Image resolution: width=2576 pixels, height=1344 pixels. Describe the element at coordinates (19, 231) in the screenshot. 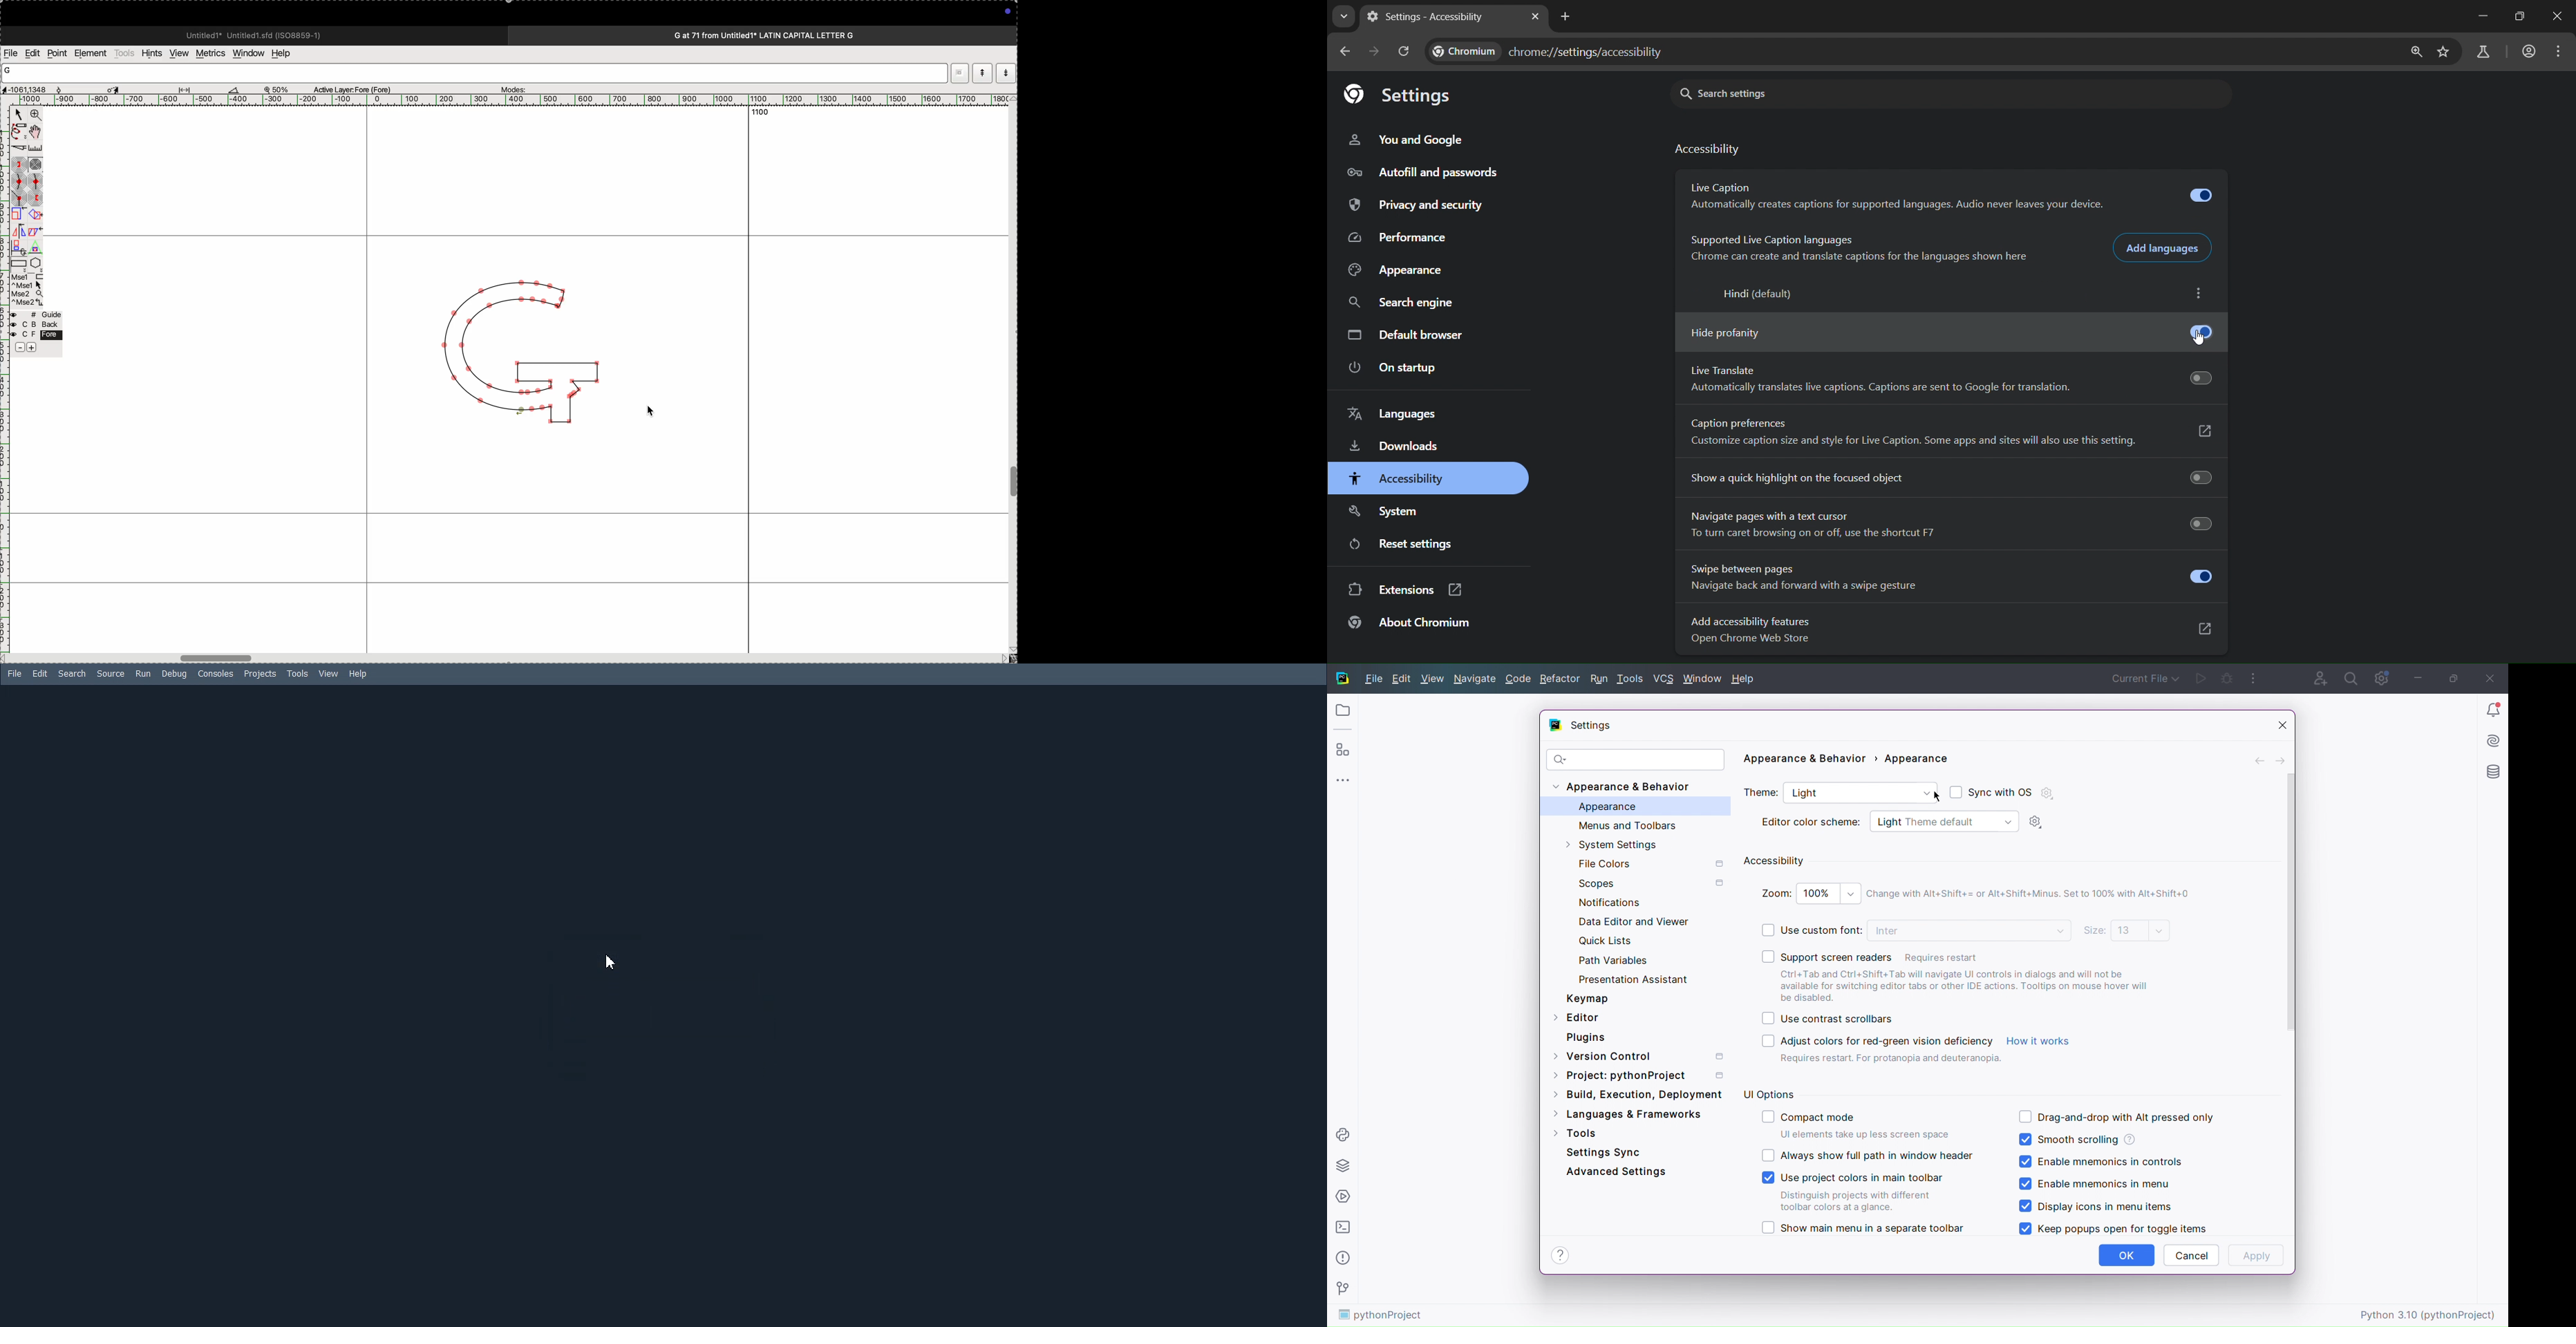

I see `flip` at that location.